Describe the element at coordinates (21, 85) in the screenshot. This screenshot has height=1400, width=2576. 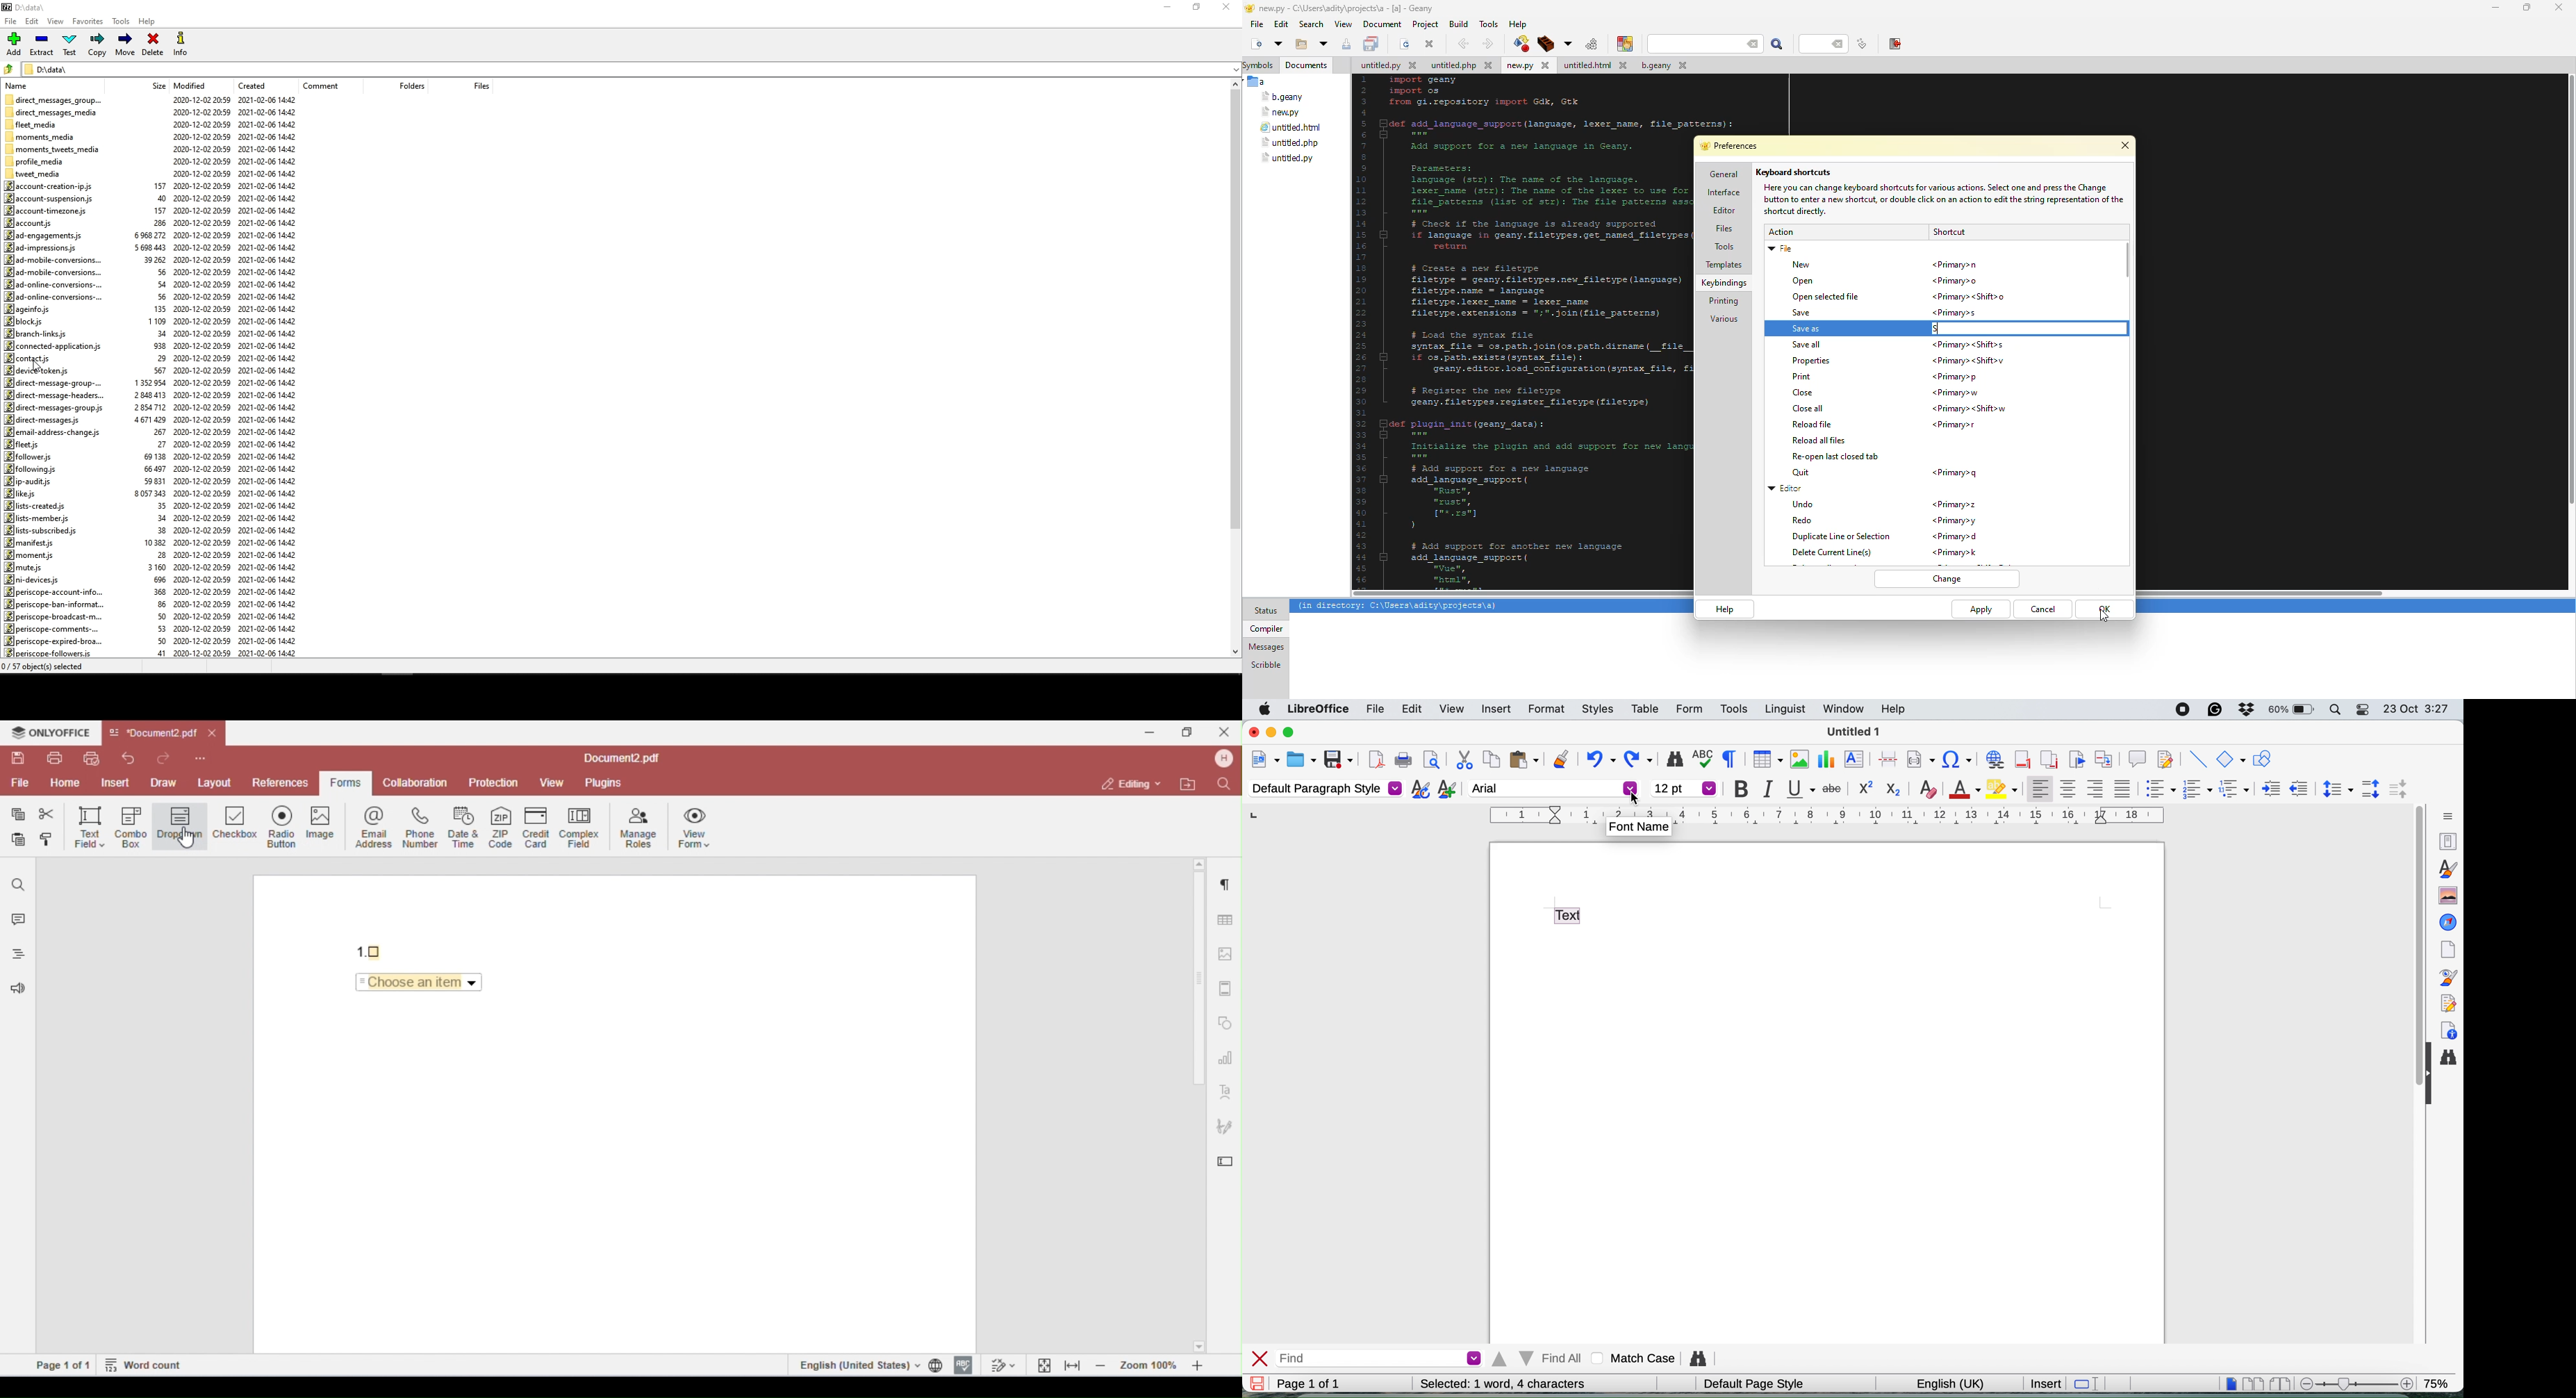
I see `name` at that location.